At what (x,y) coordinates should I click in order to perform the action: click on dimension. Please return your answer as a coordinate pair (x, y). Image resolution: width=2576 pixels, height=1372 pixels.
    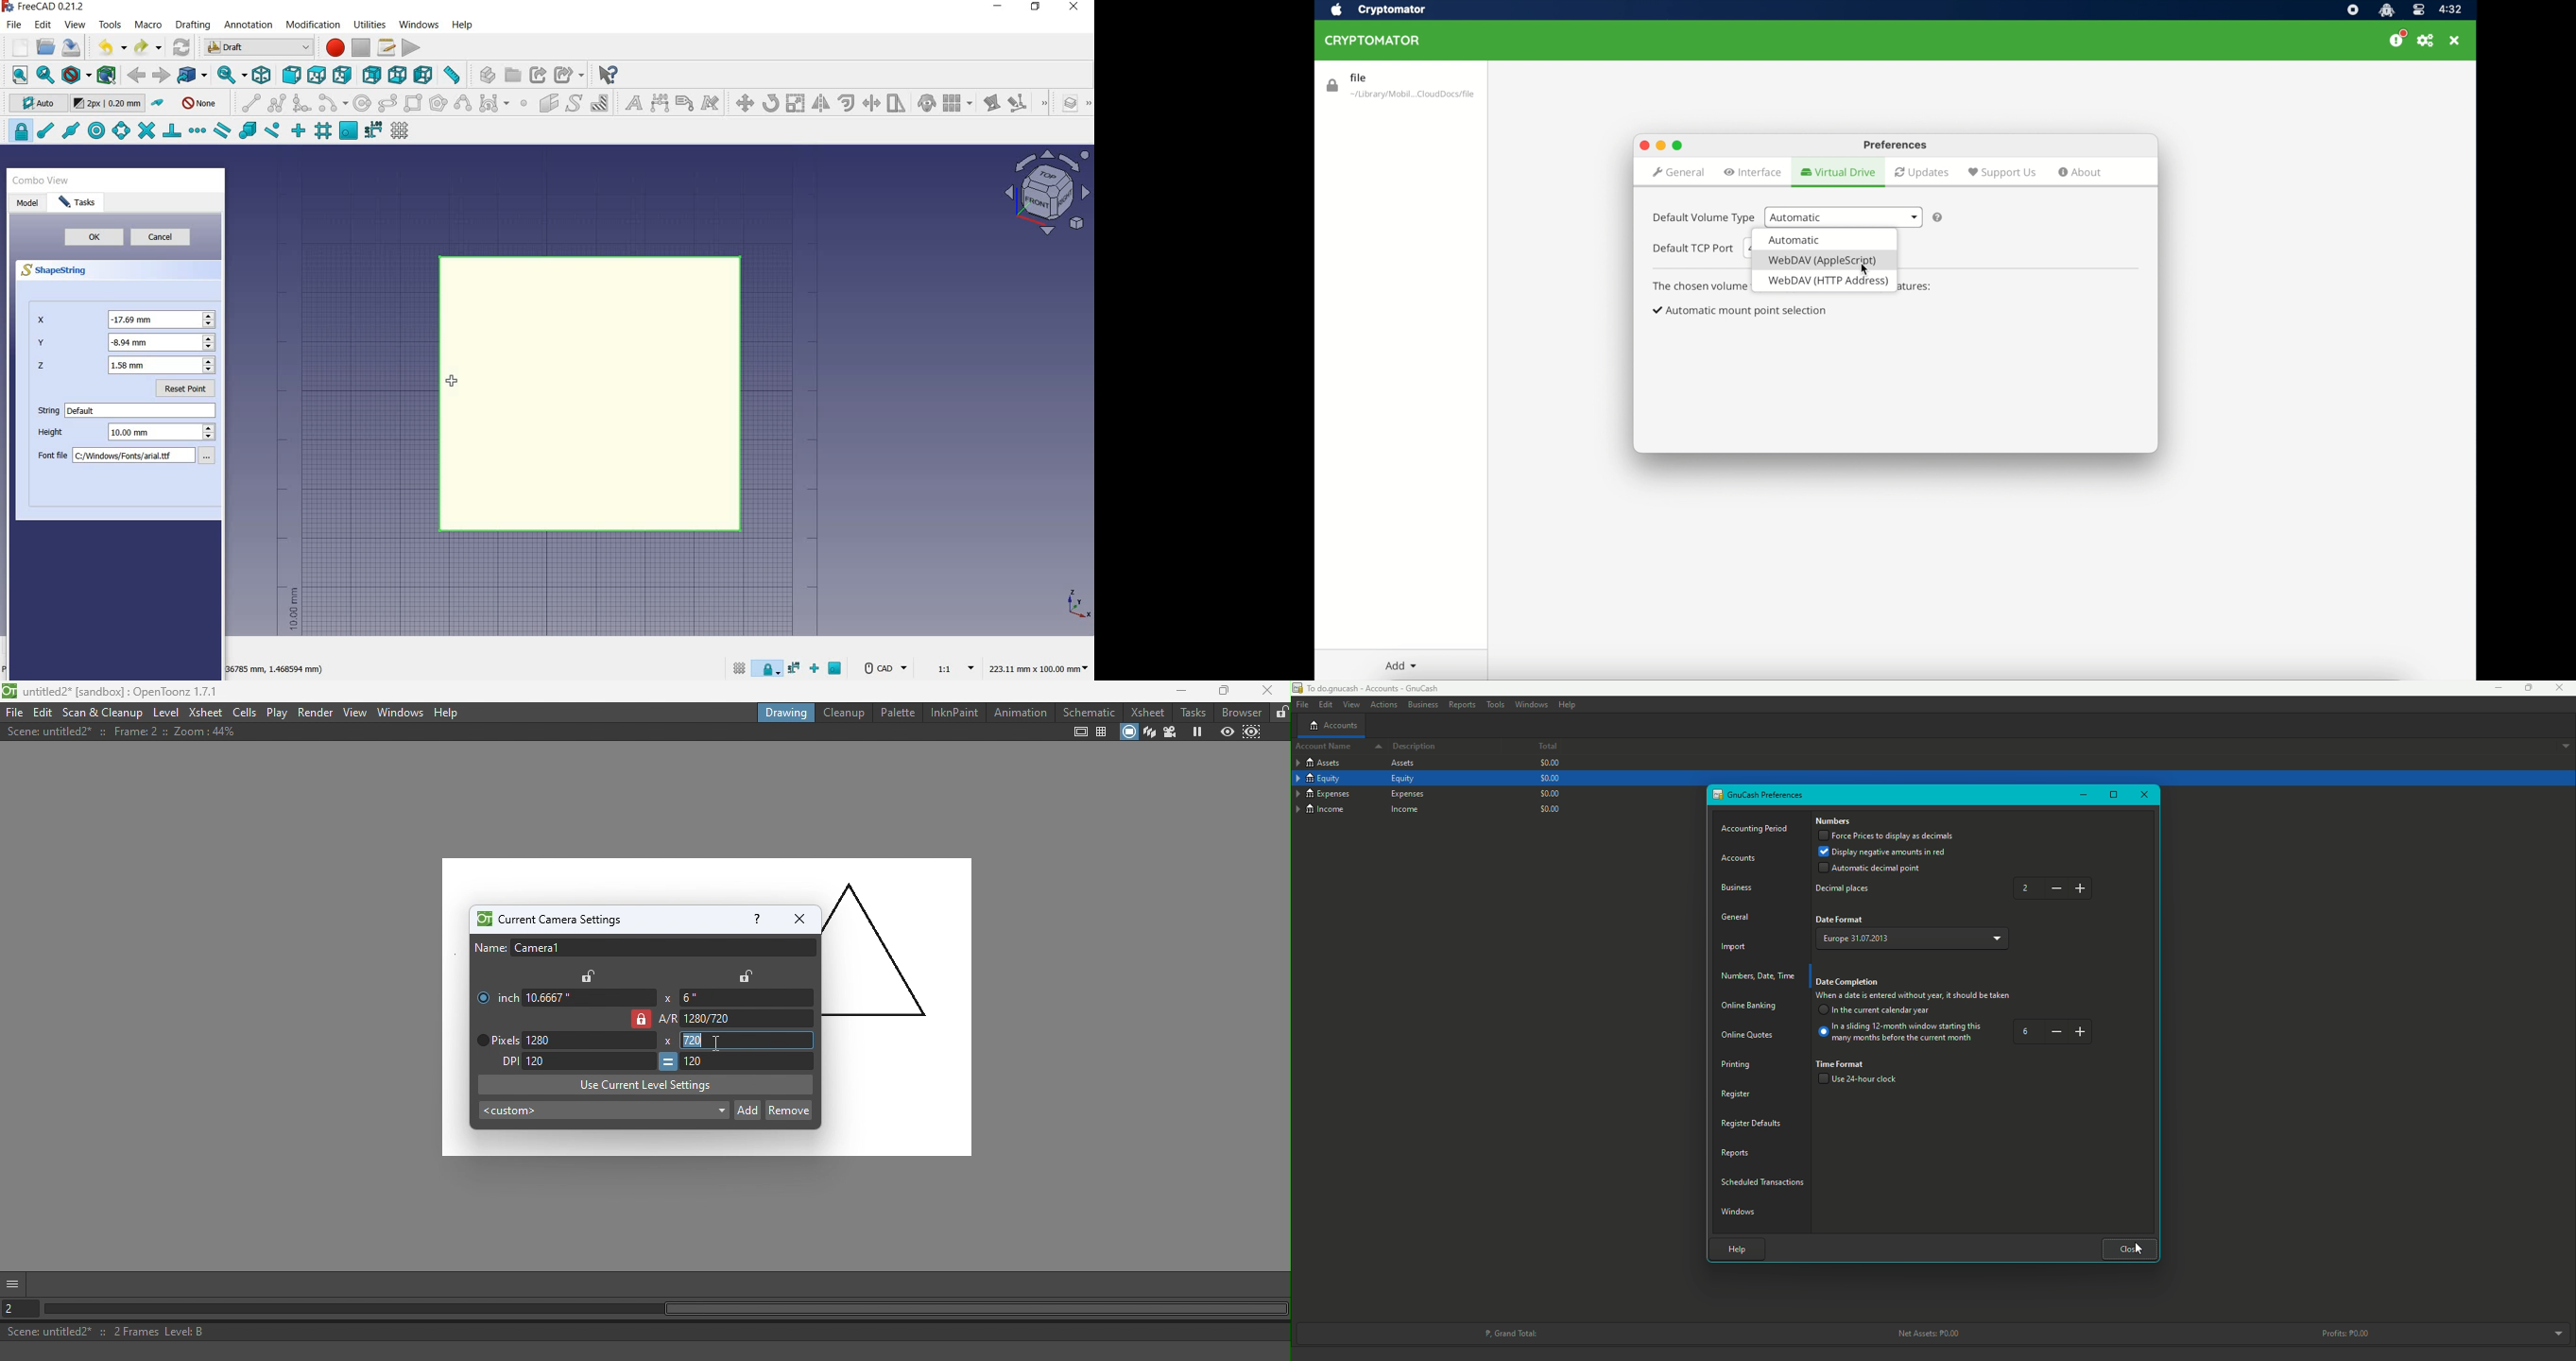
    Looking at the image, I should click on (661, 104).